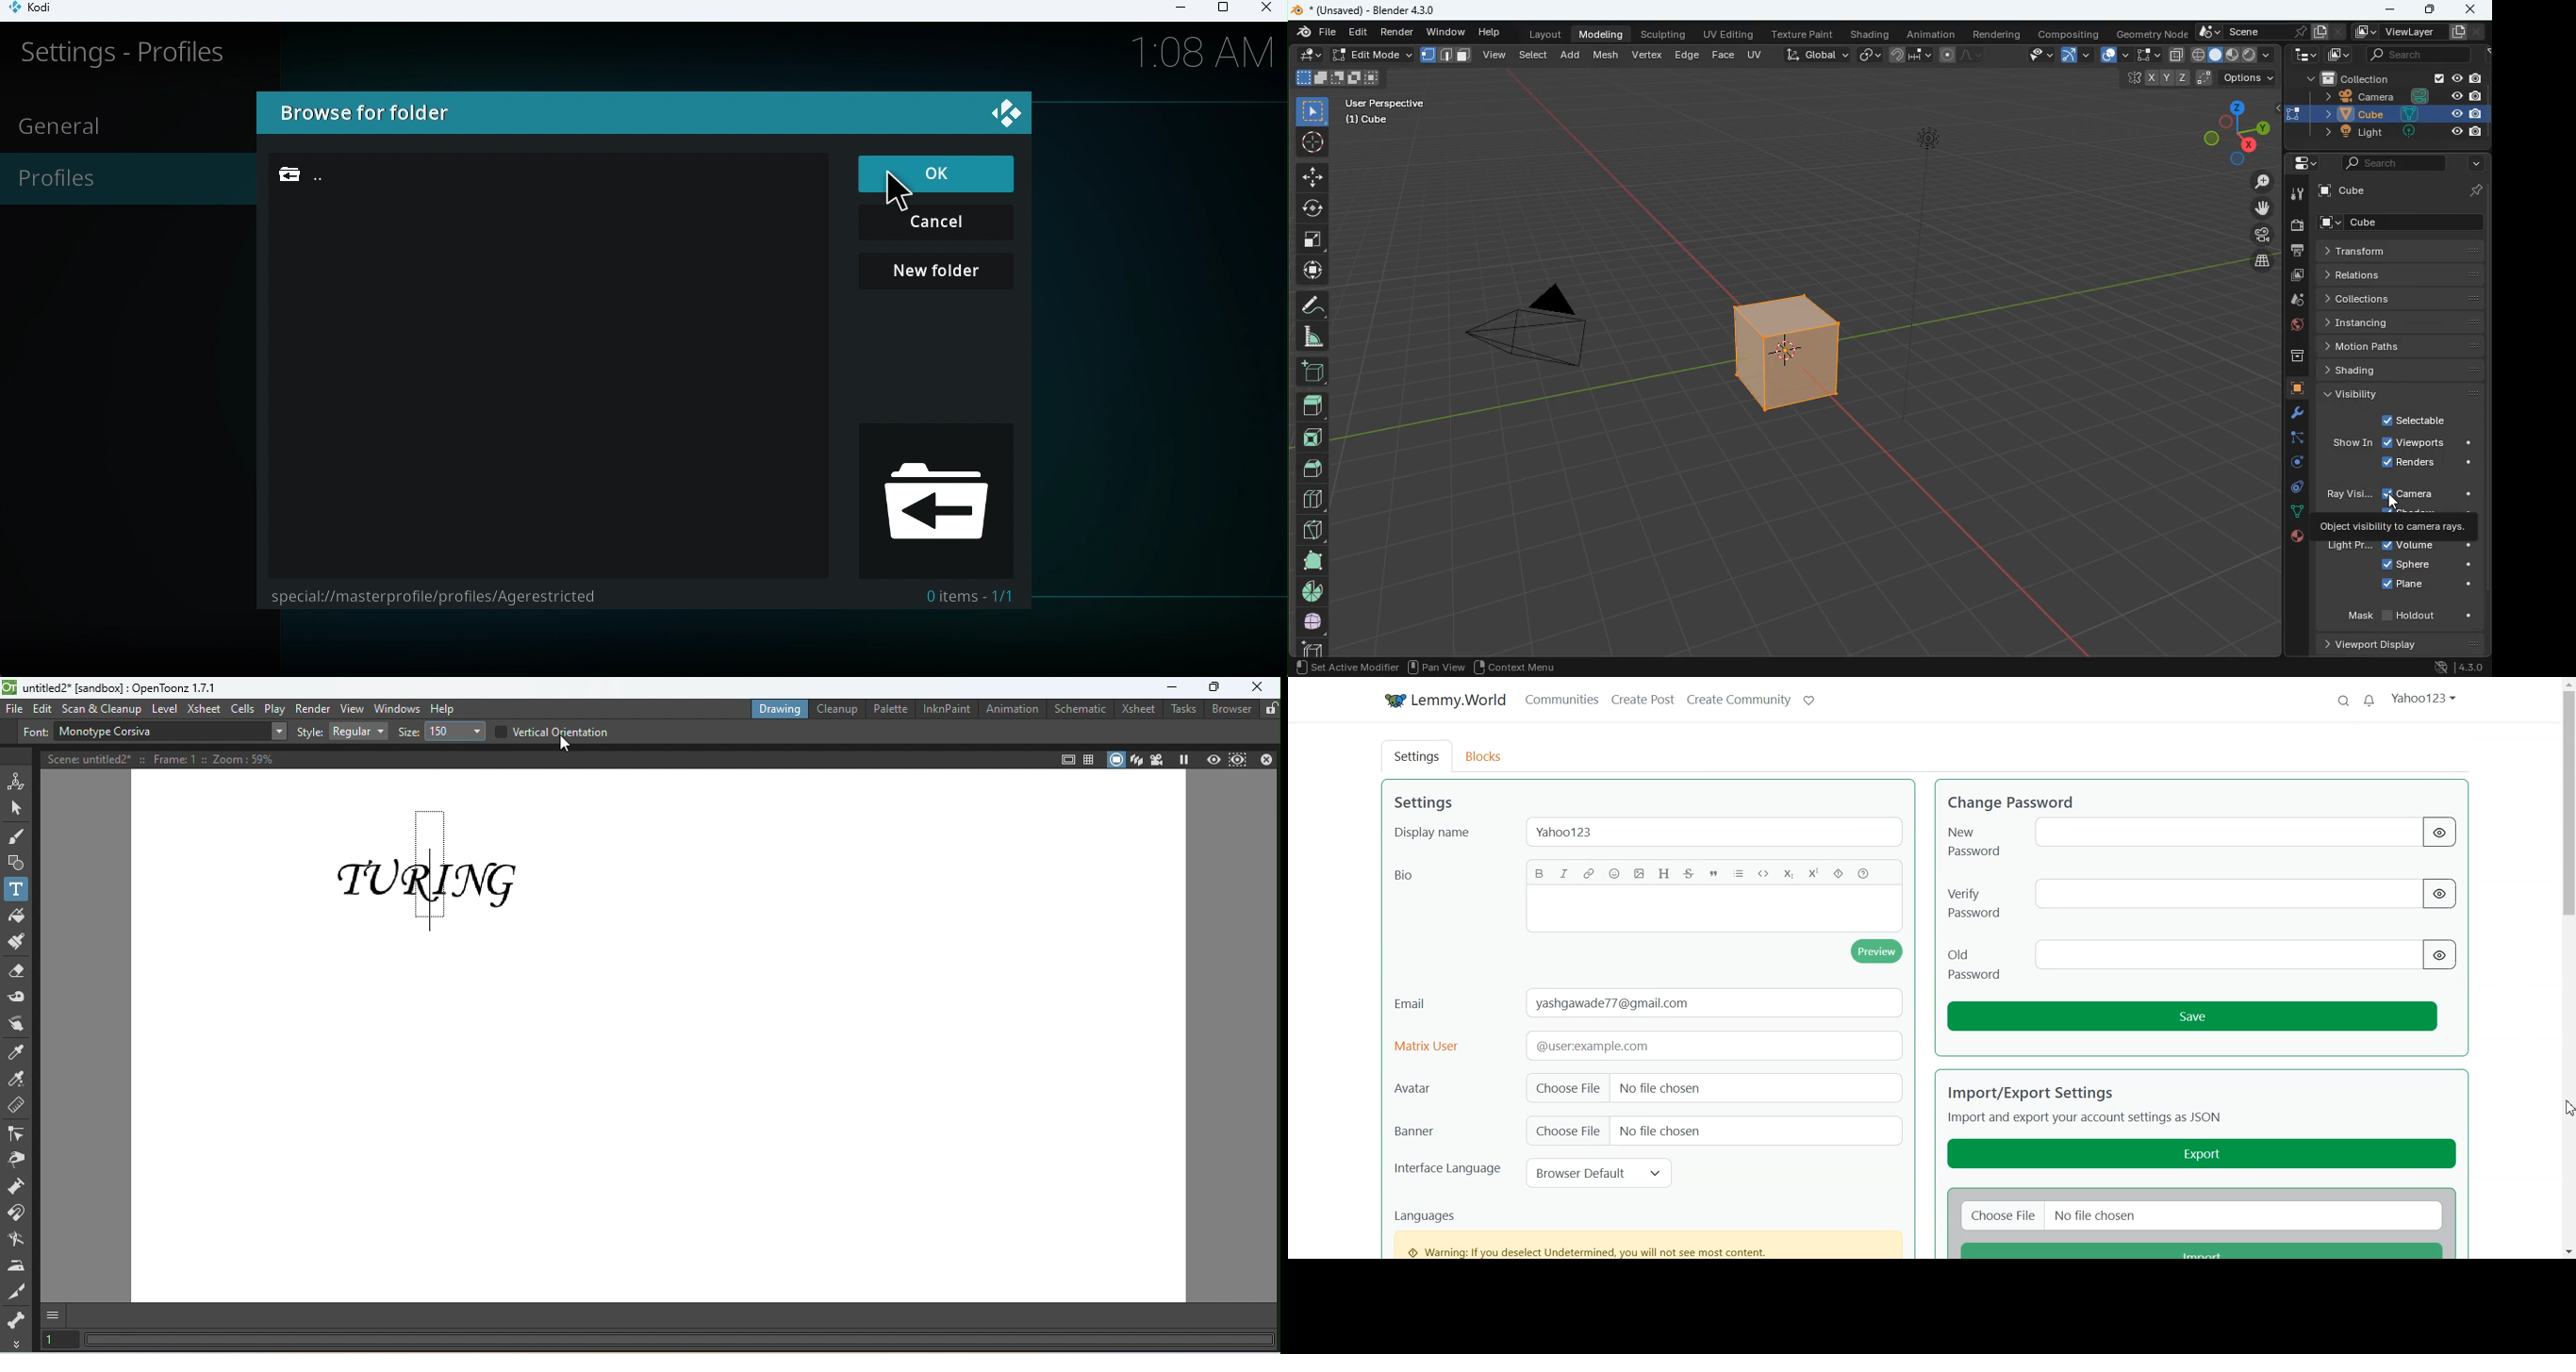 The width and height of the screenshot is (2576, 1372). I want to click on Set the current frame, so click(57, 1341).